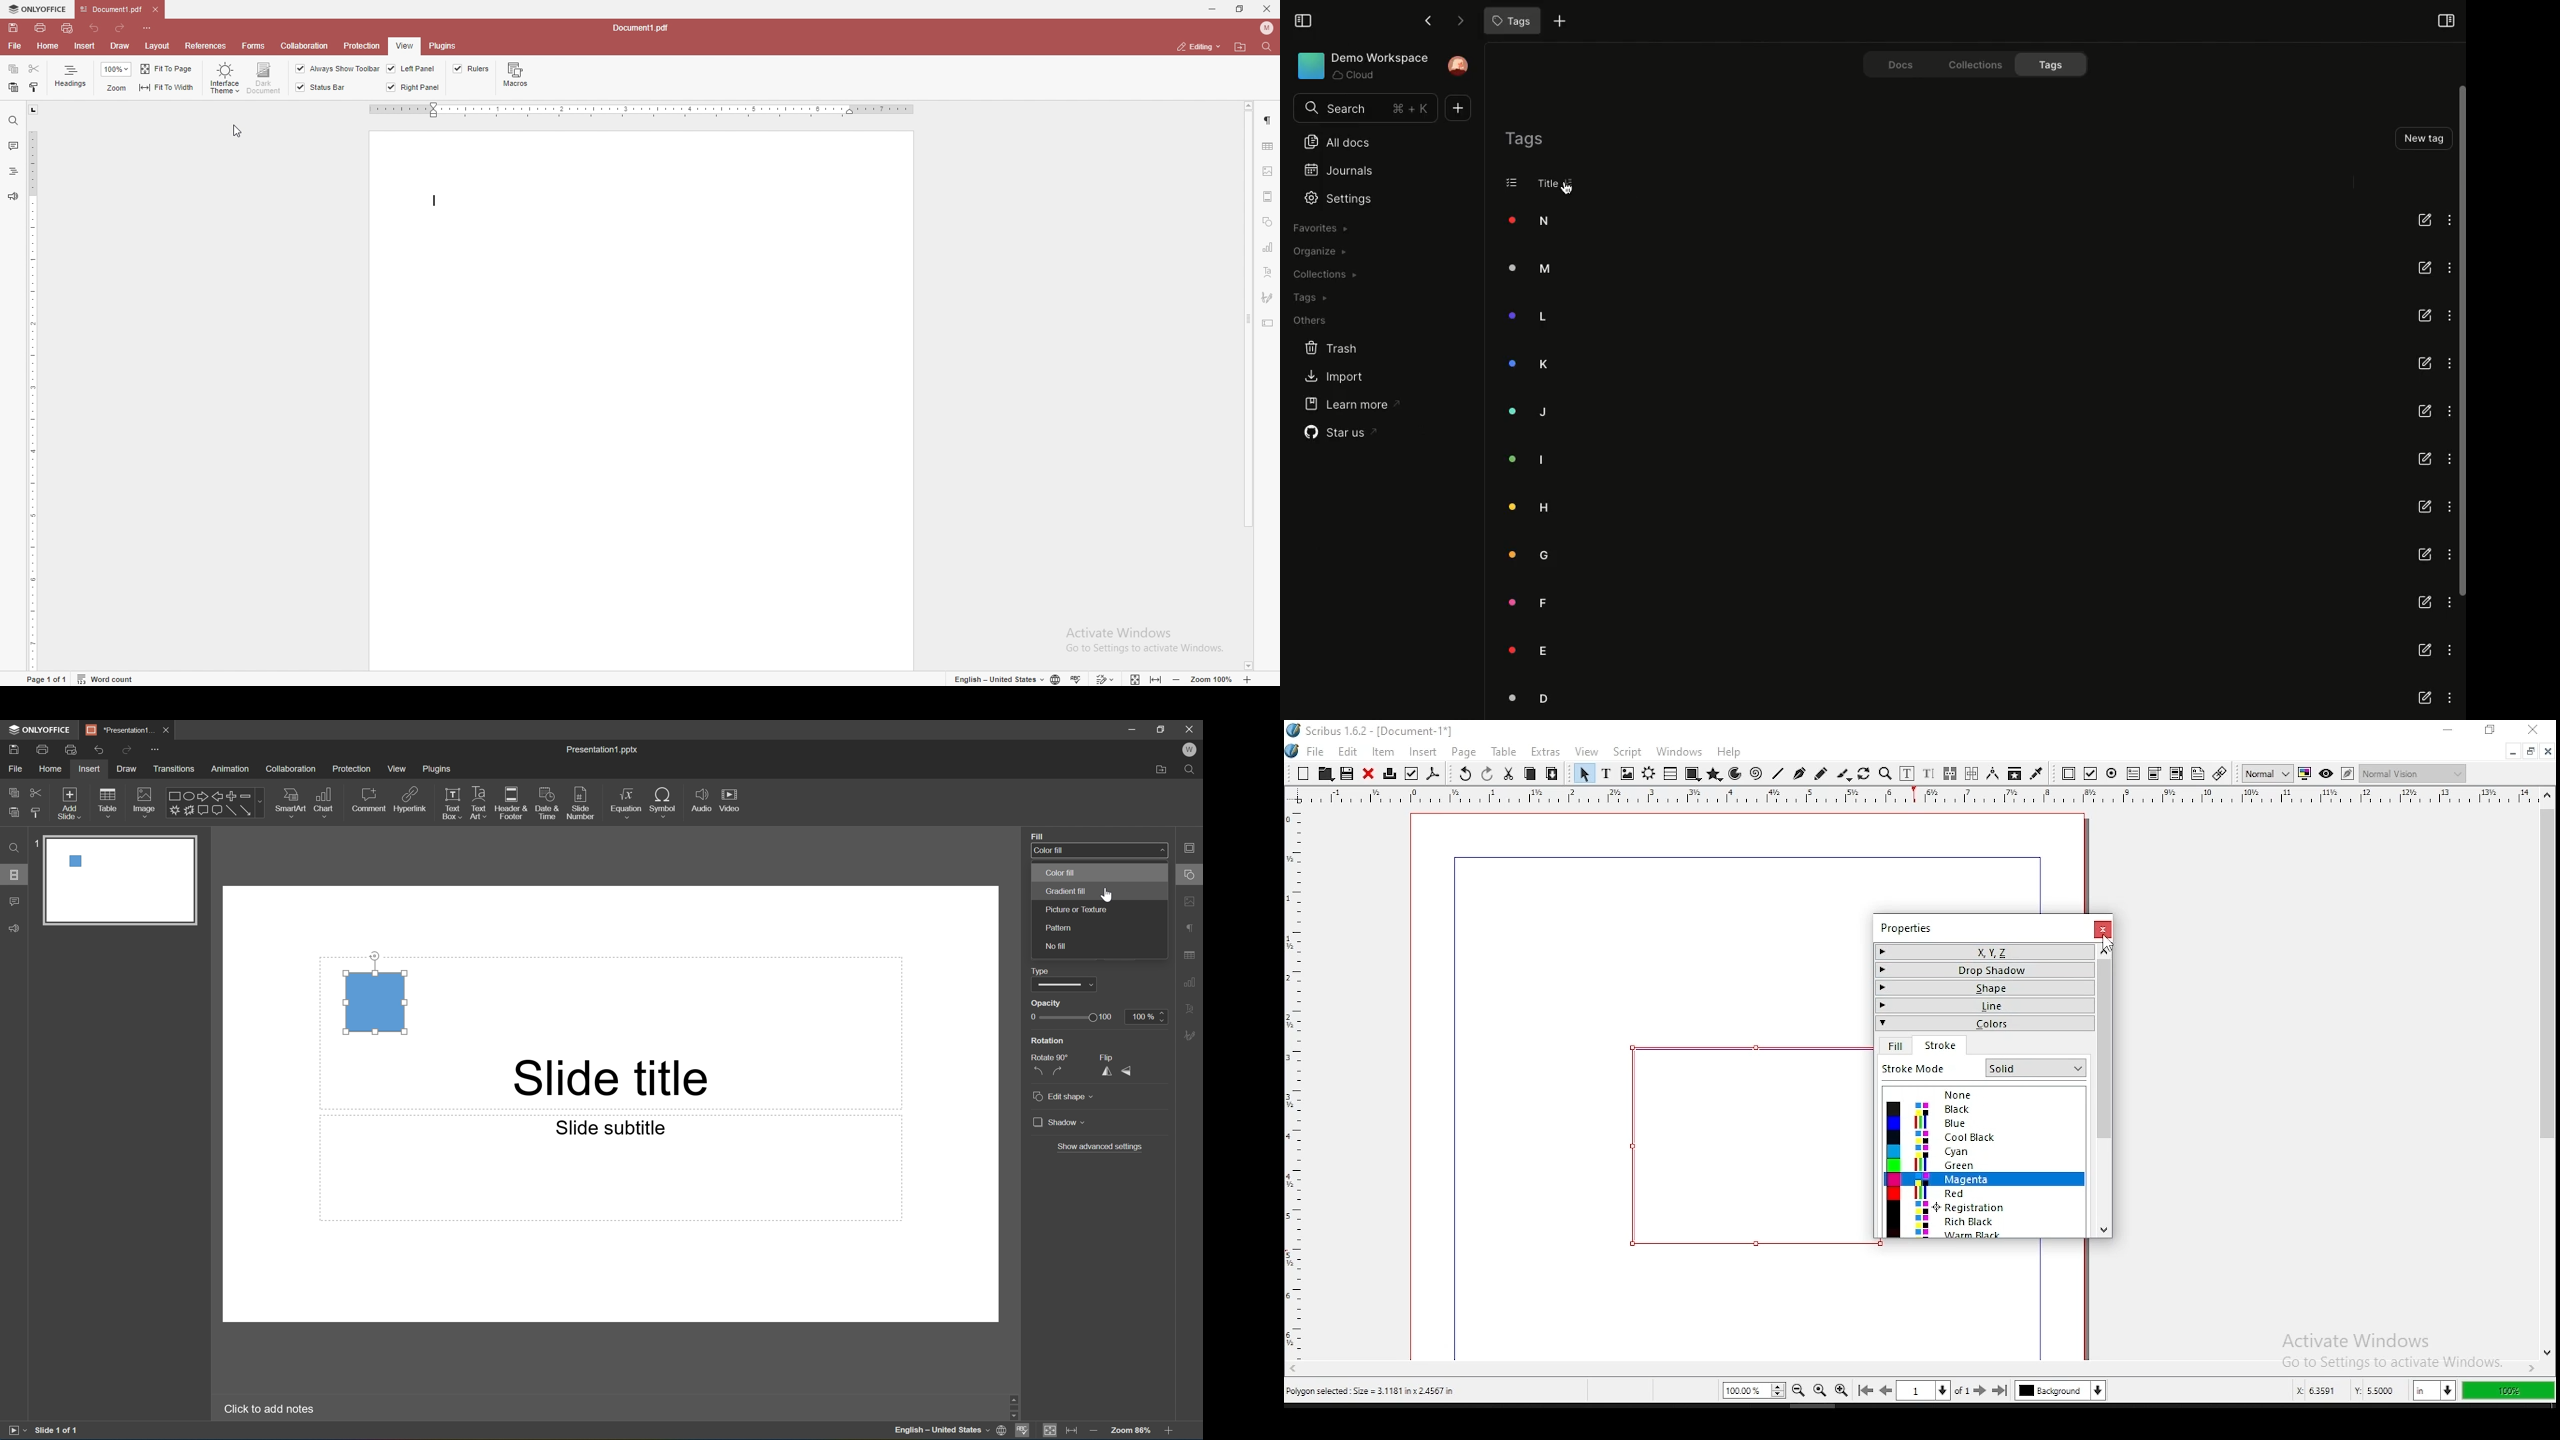 This screenshot has width=2576, height=1456. I want to click on left panel, so click(411, 69).